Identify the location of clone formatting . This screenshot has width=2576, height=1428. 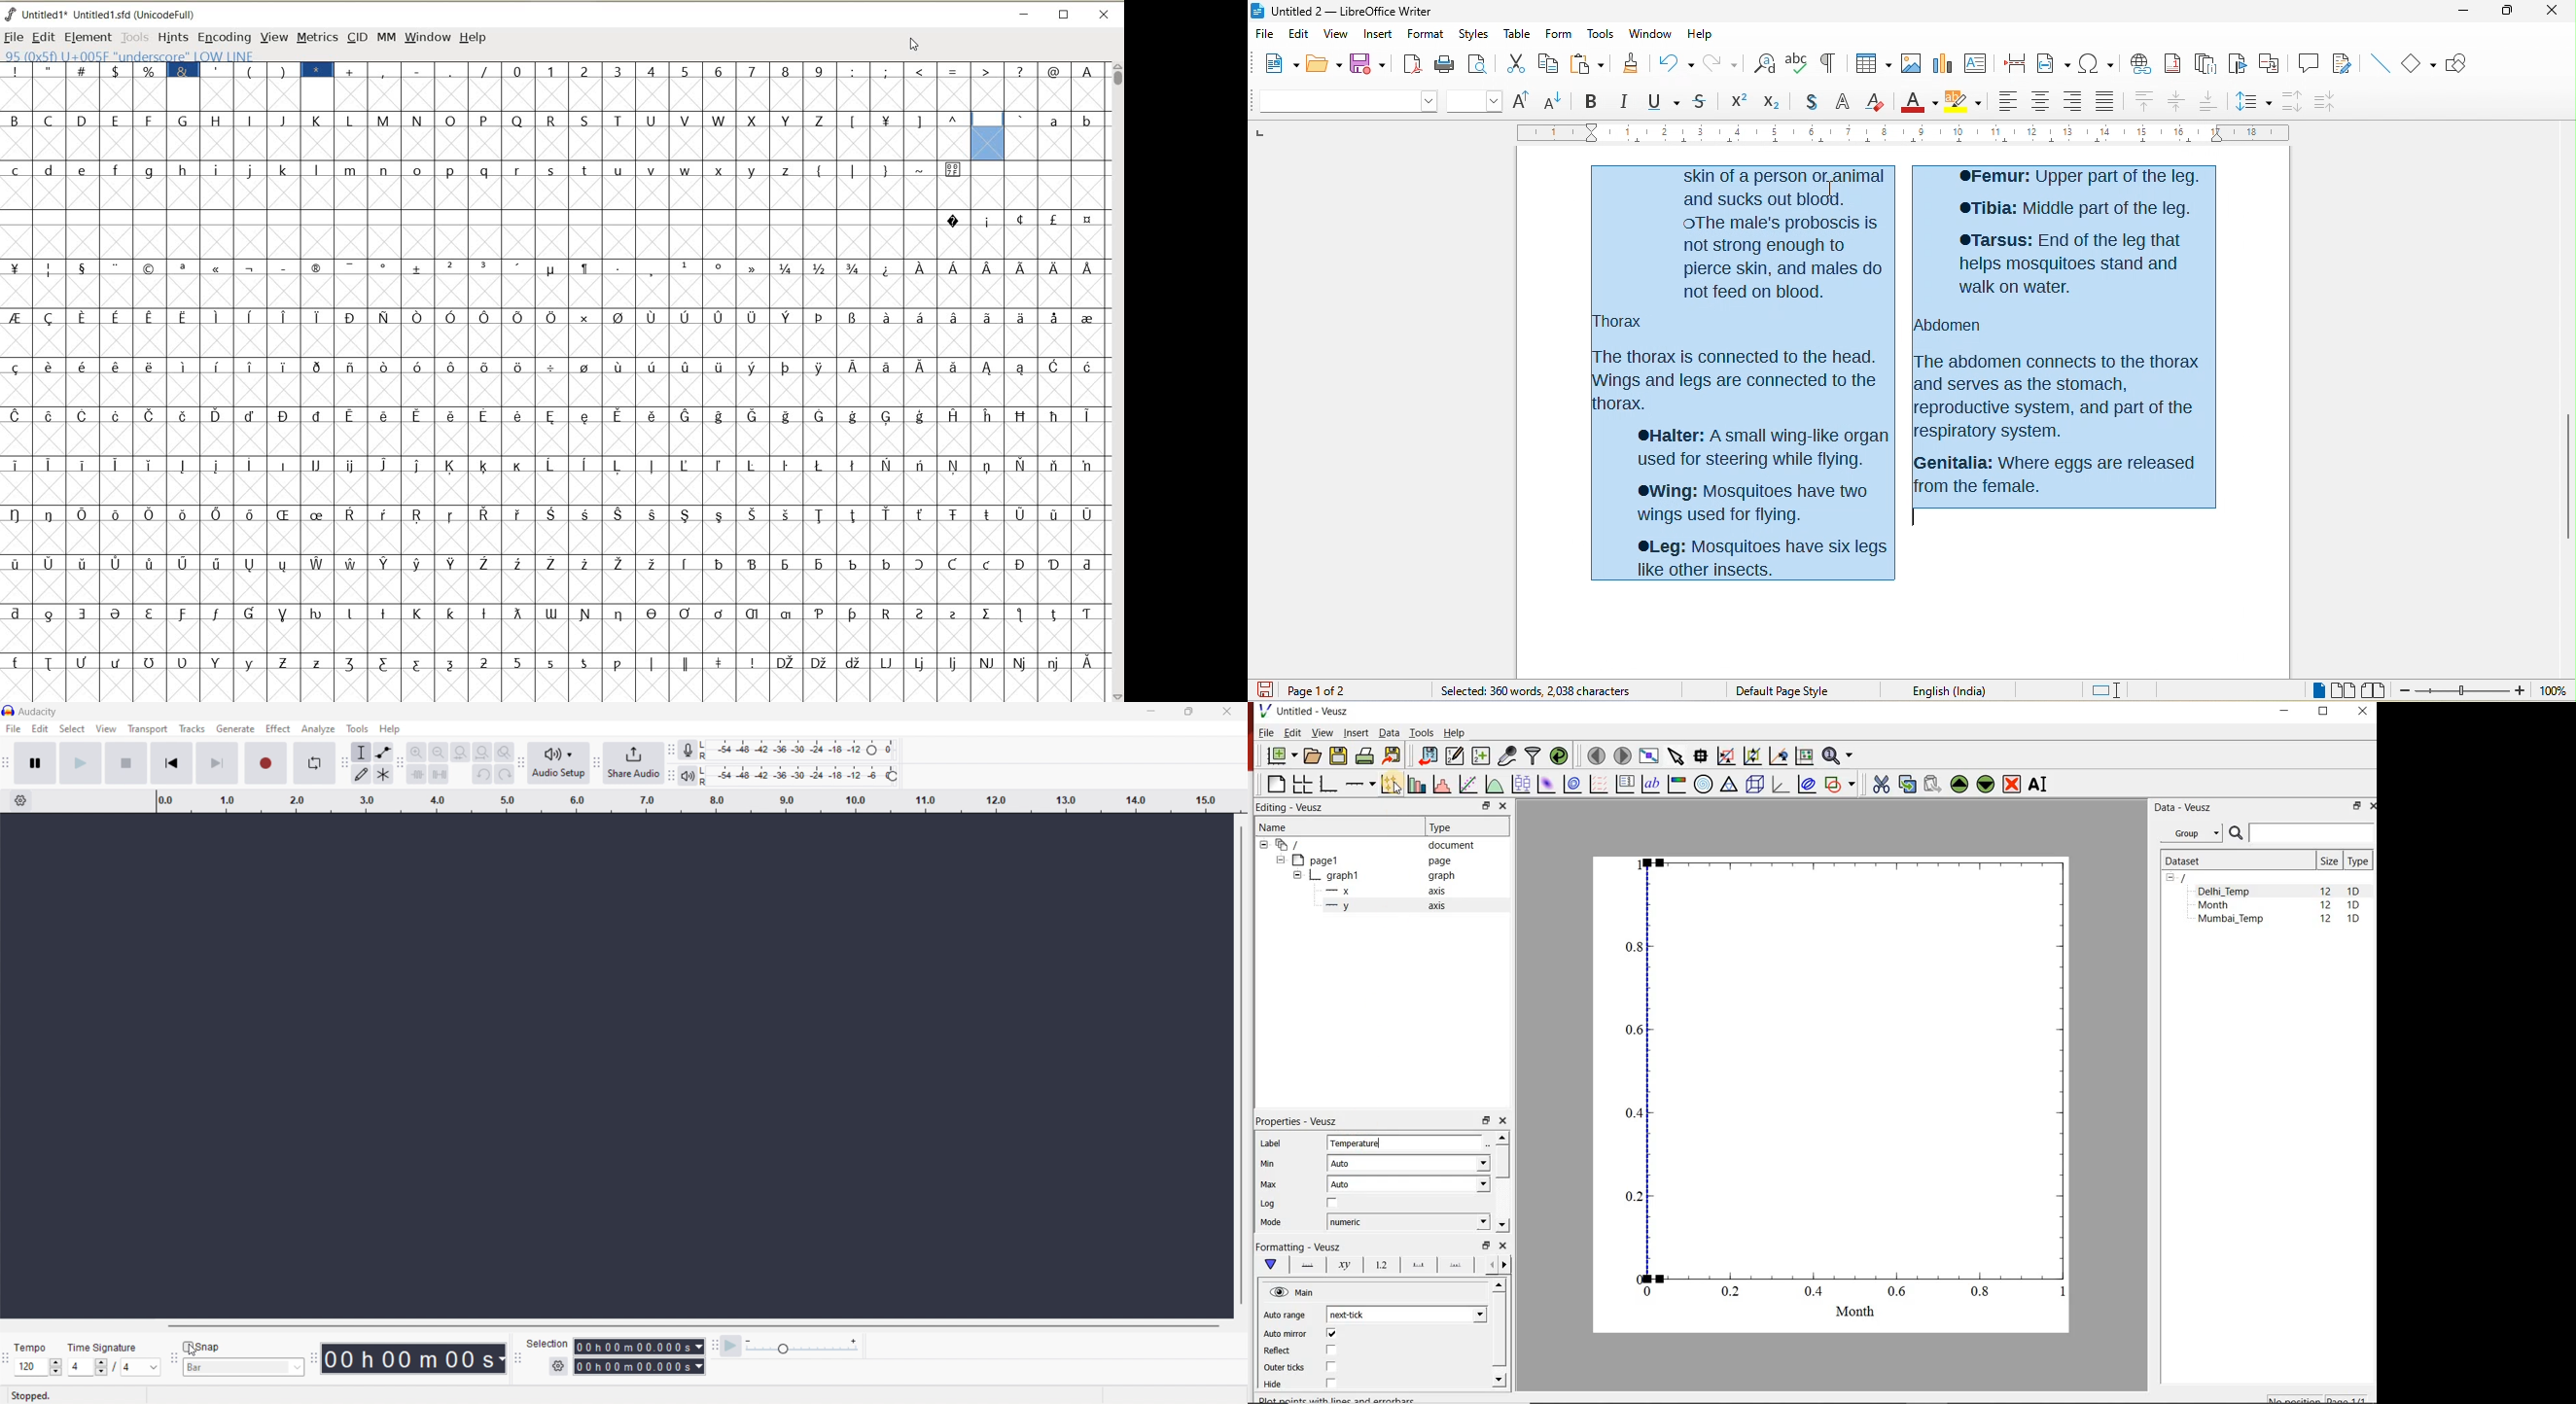
(1628, 63).